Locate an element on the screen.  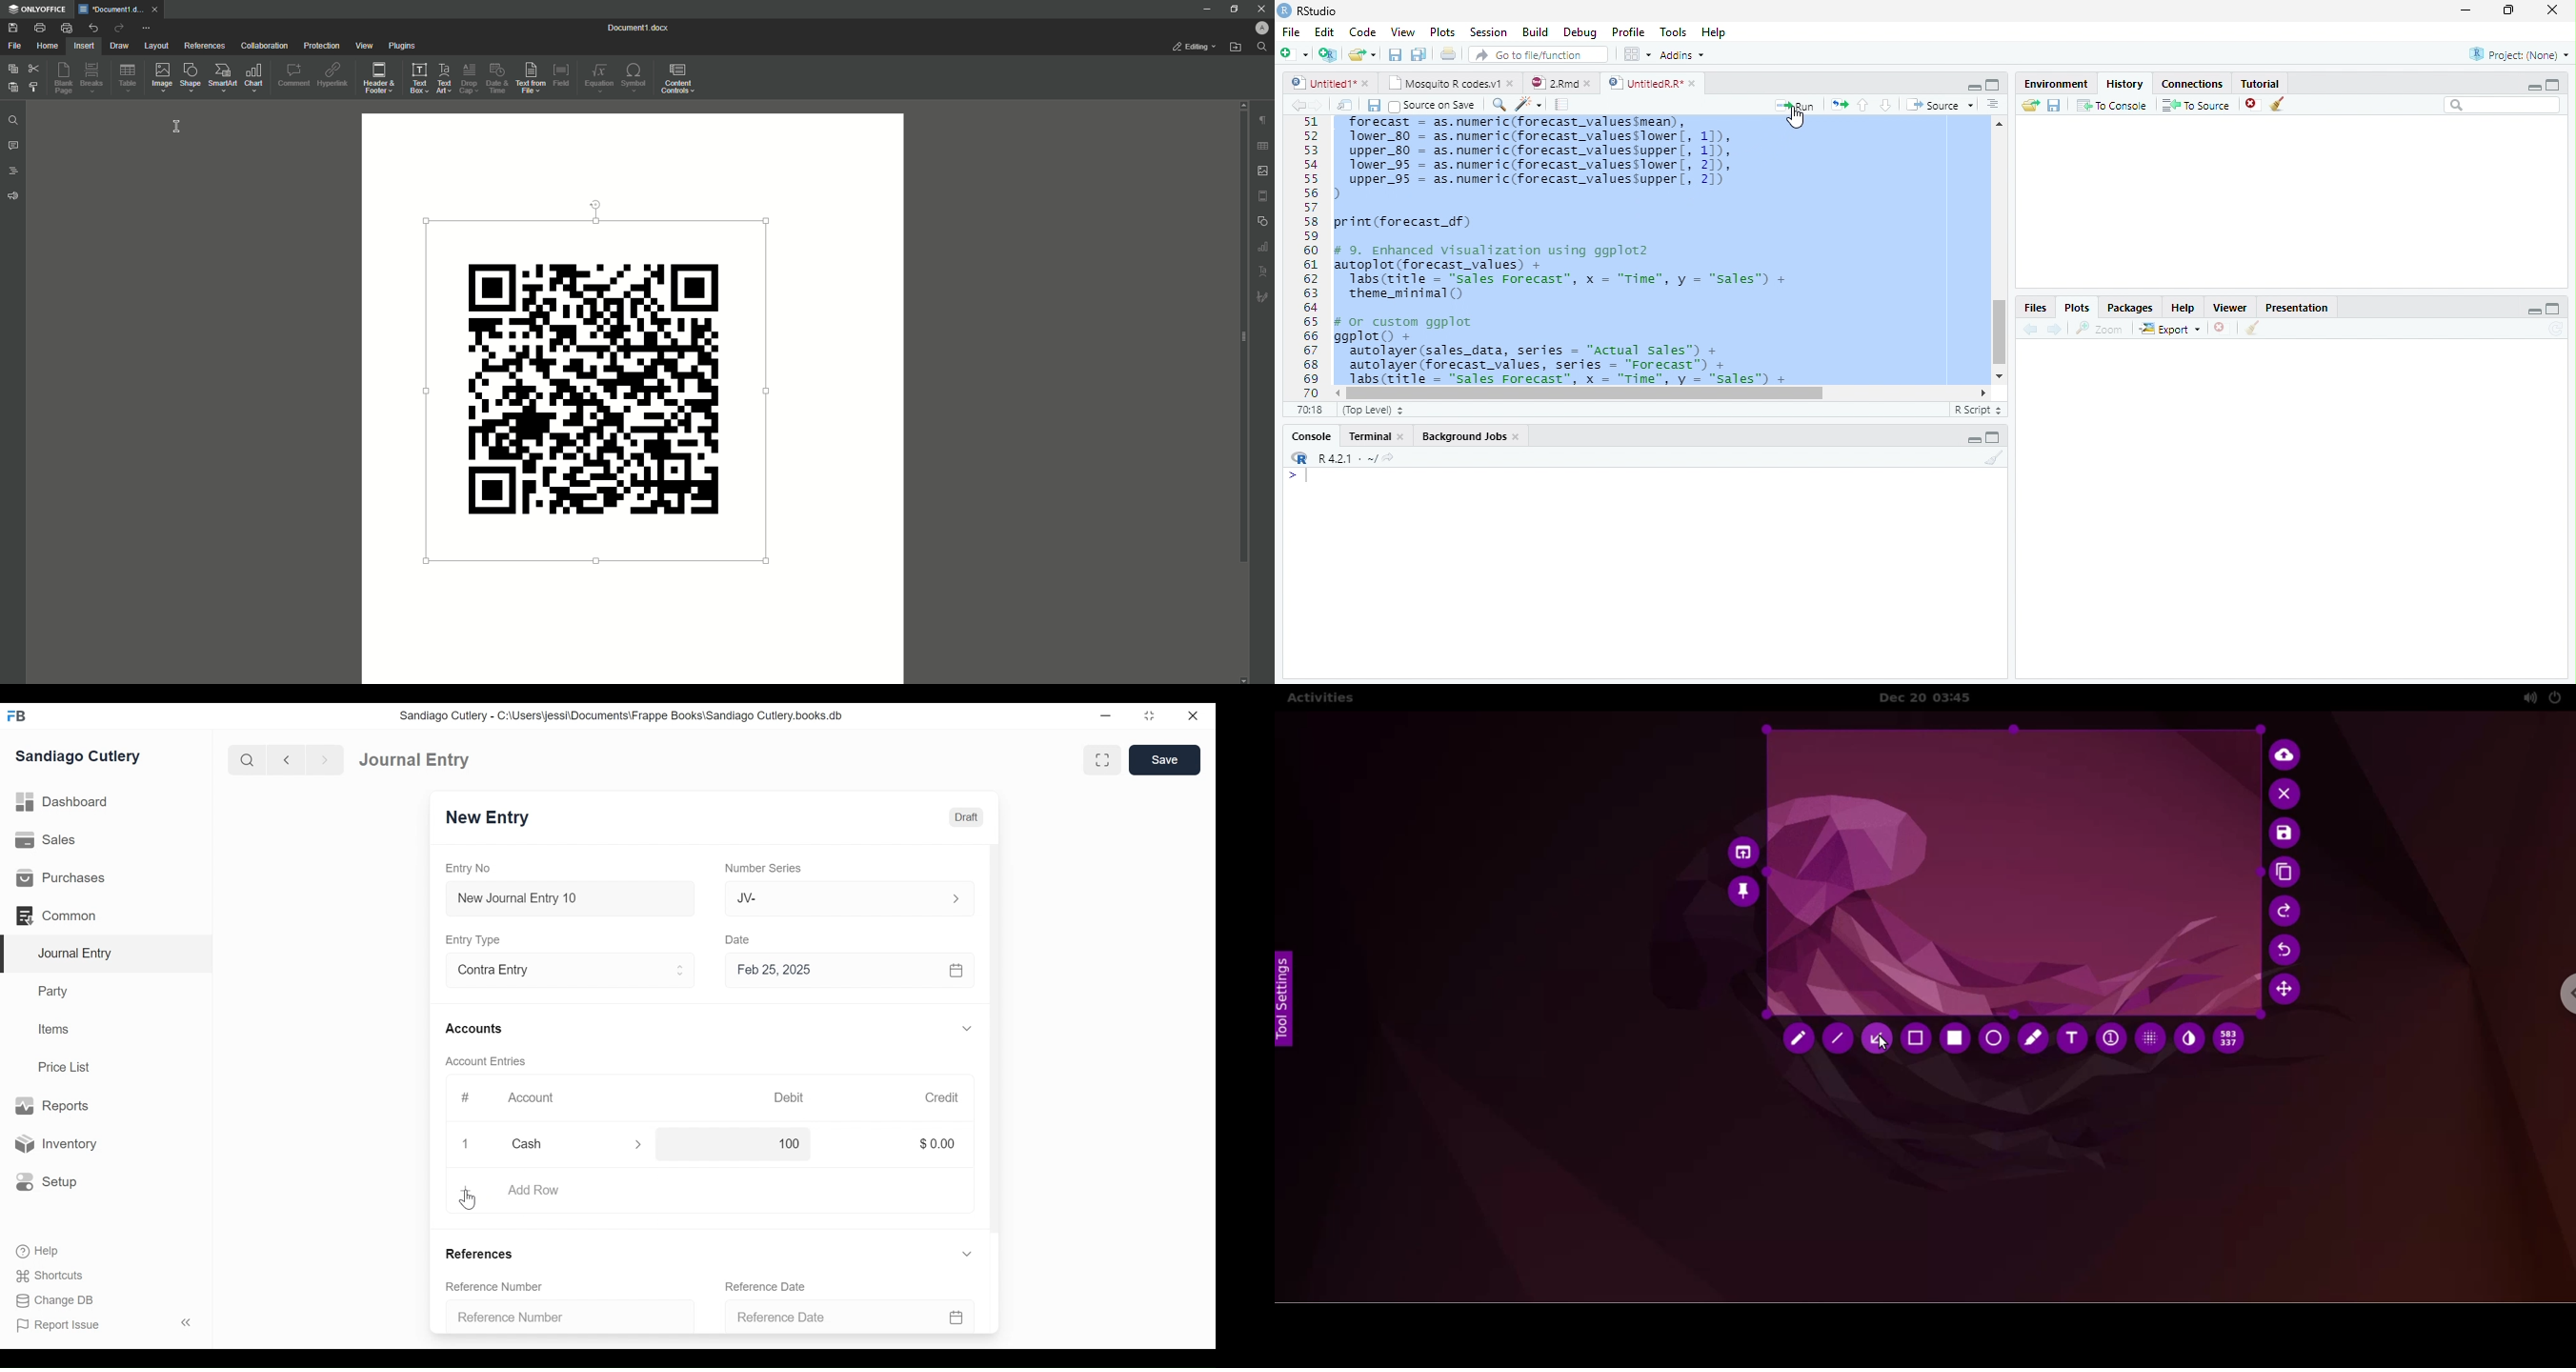
Maximize is located at coordinates (1994, 86).